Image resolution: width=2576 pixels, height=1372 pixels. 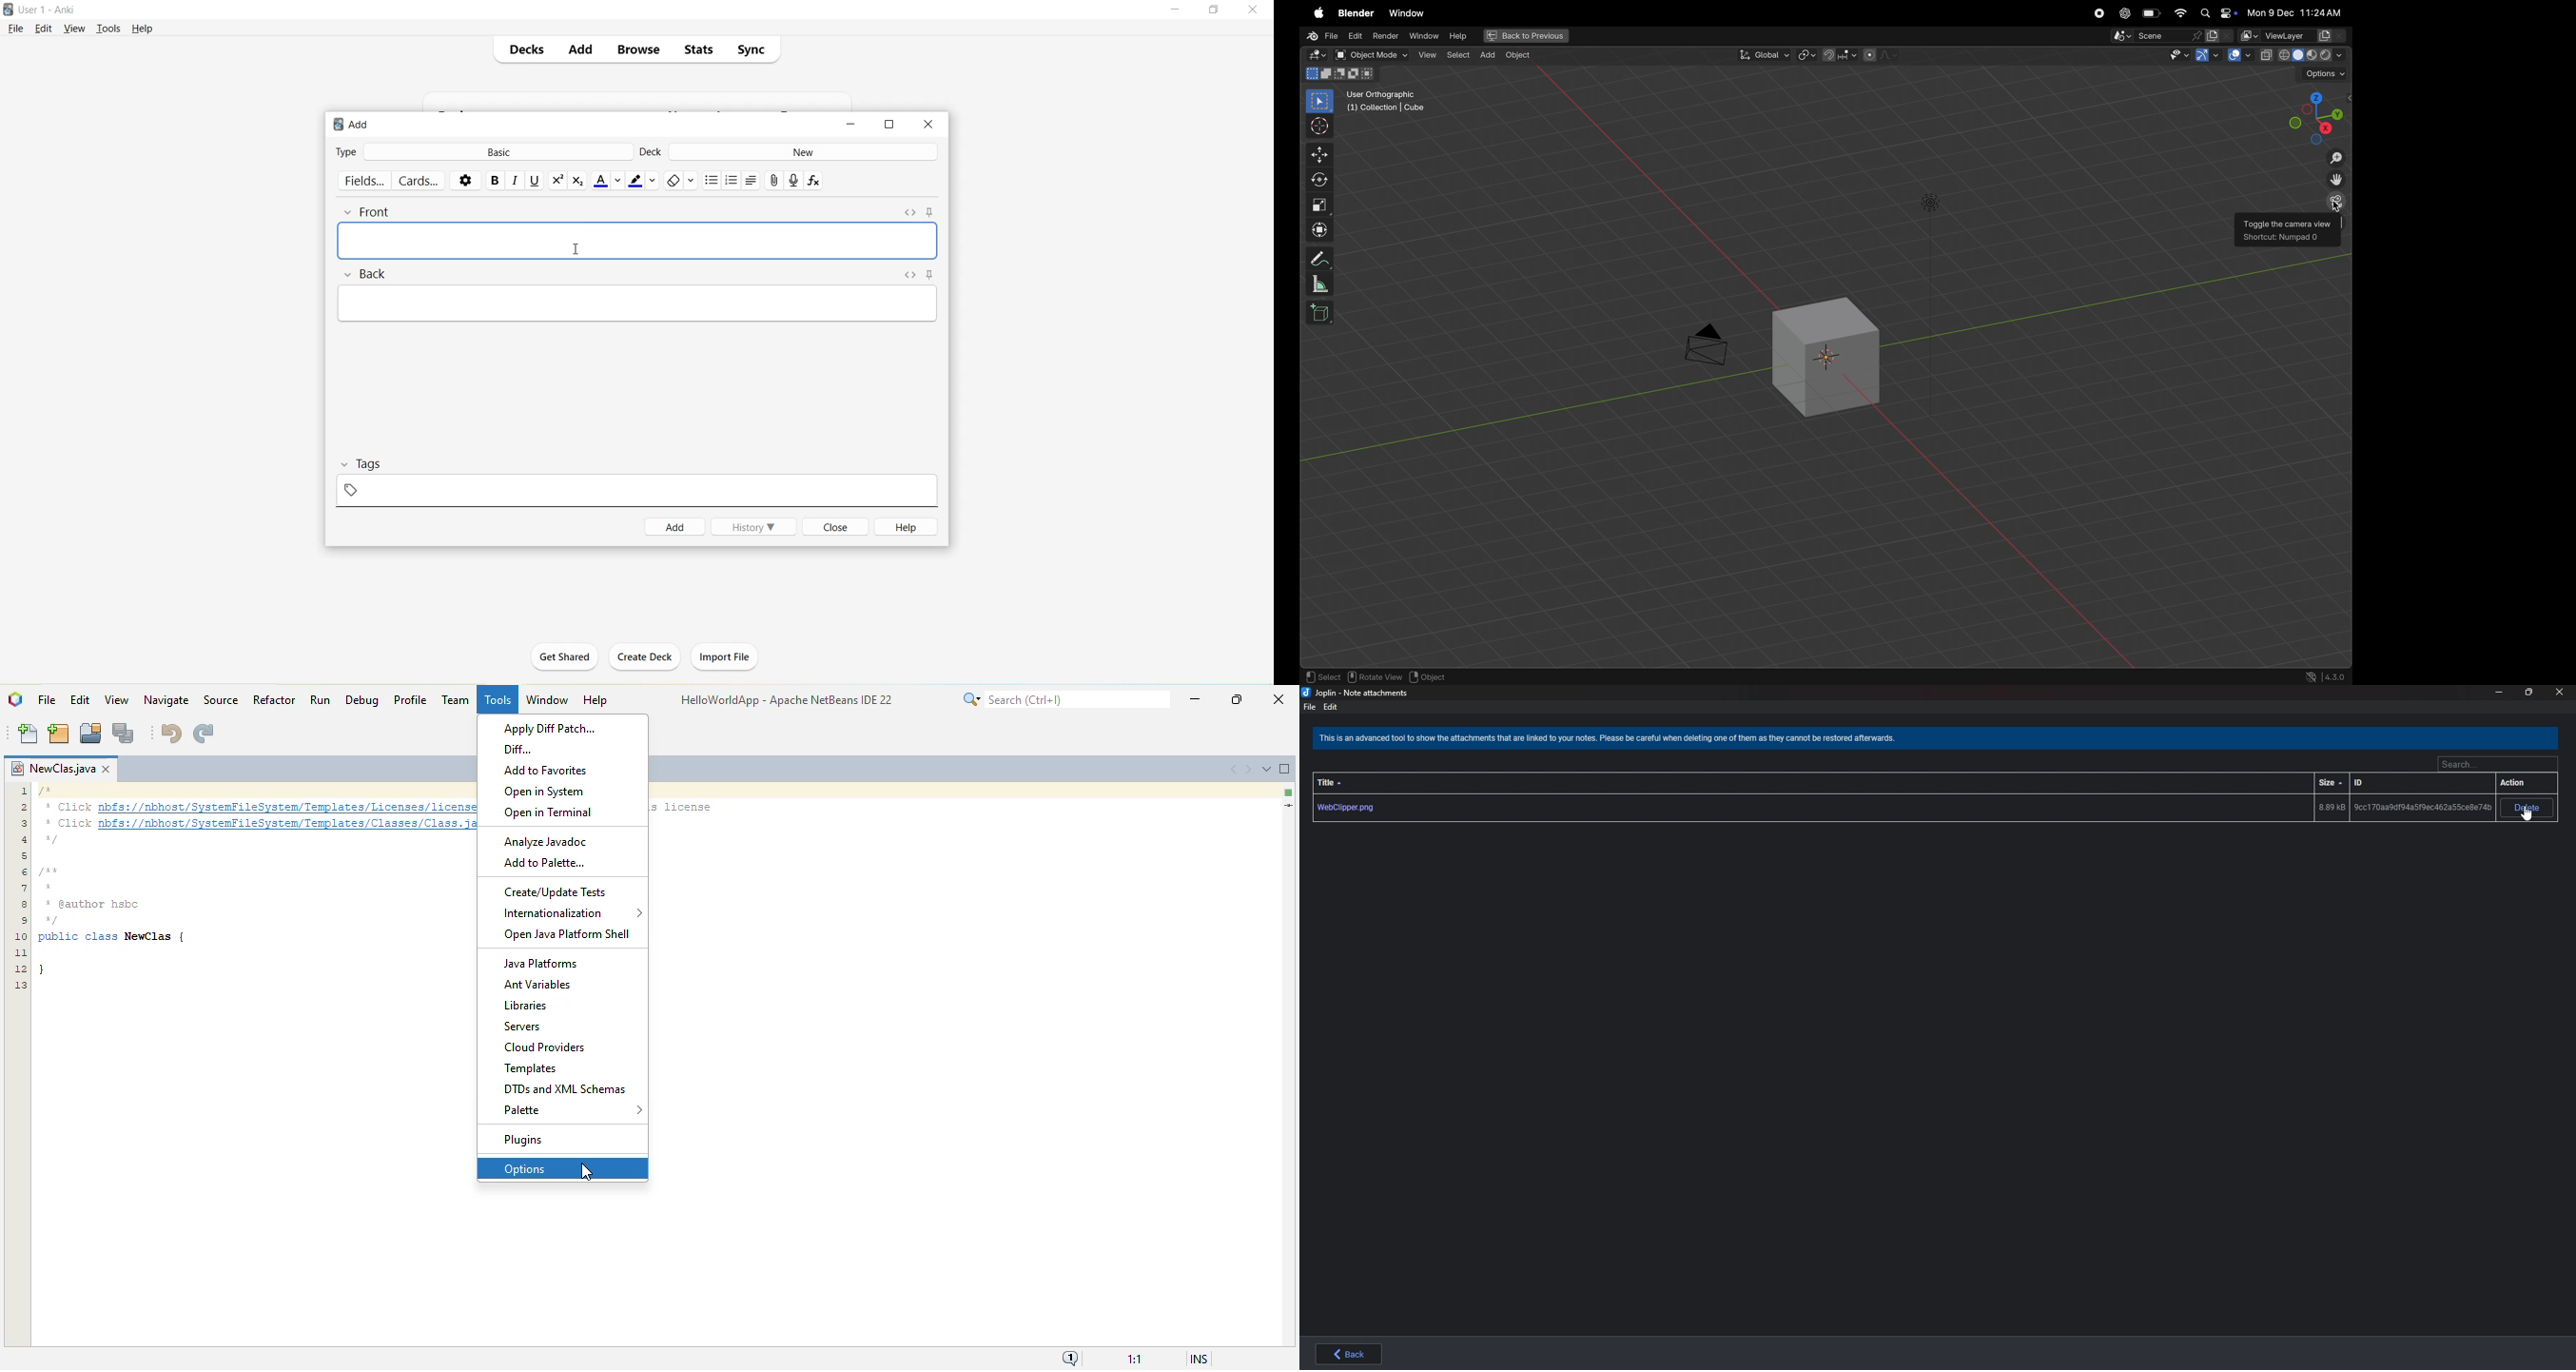 I want to click on Toggle sticky, so click(x=932, y=212).